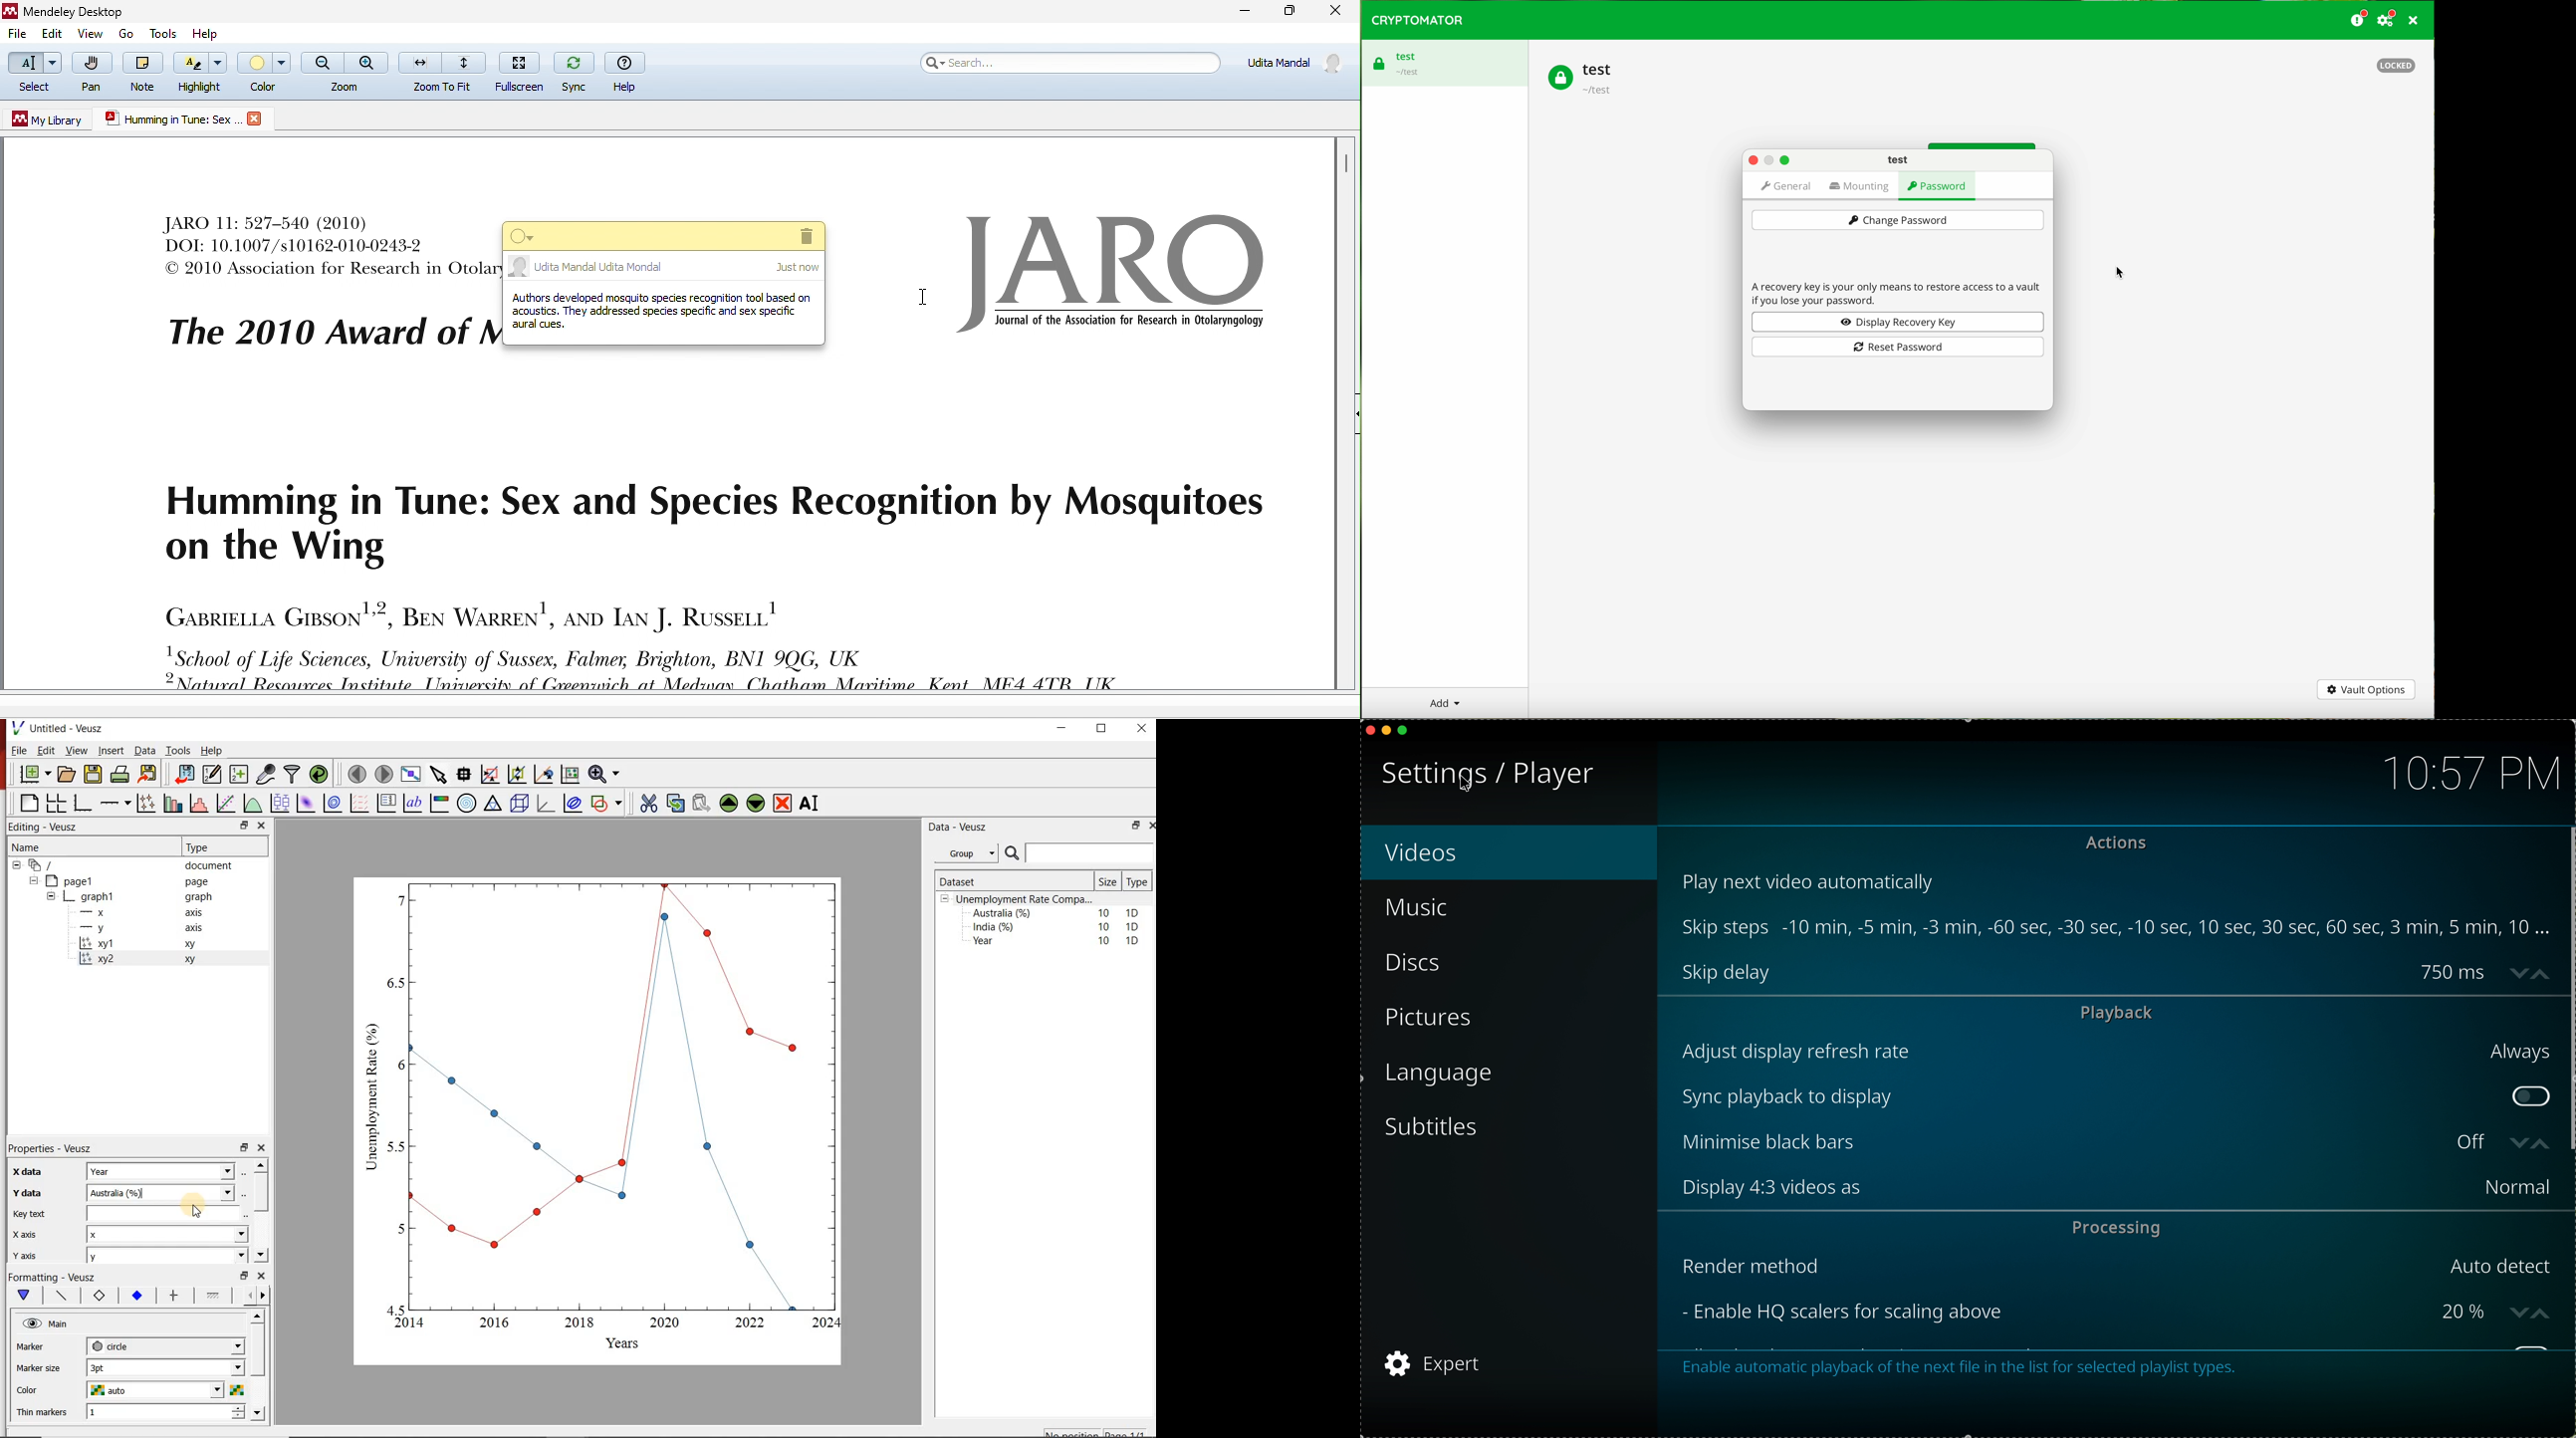 The image size is (2576, 1456). I want to click on 10:57 PM, so click(2466, 771).